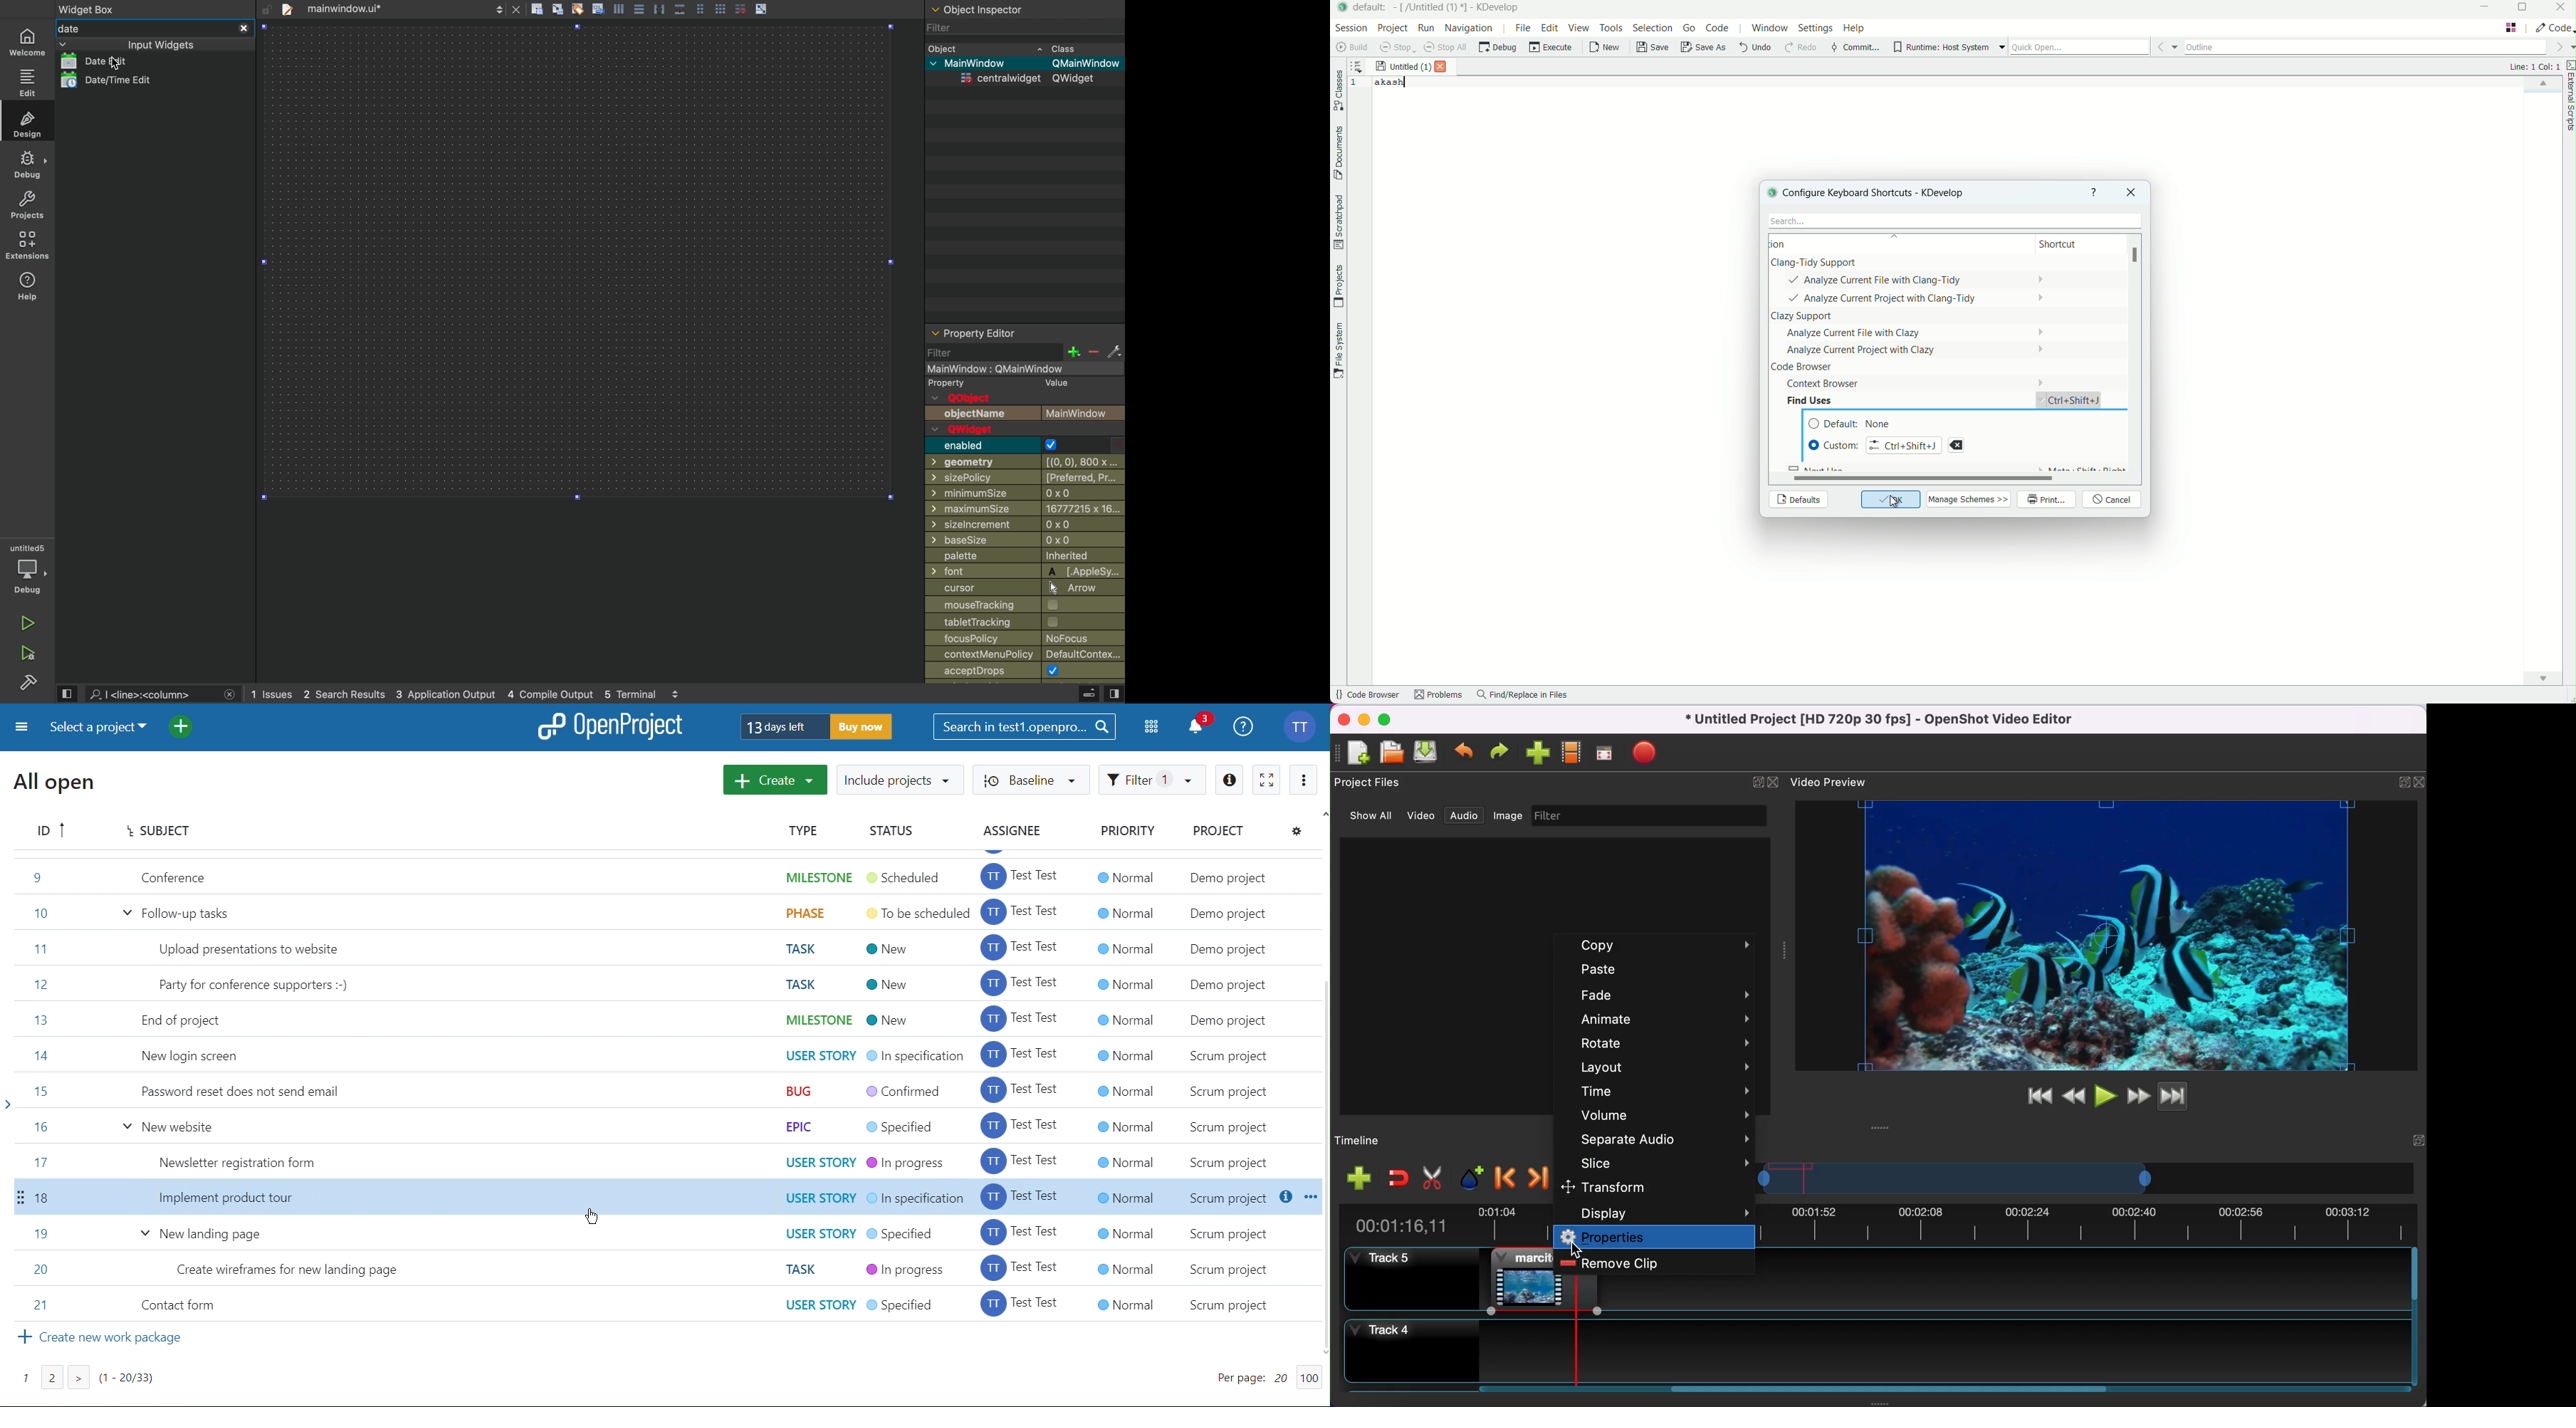  Describe the element at coordinates (2105, 1095) in the screenshot. I see `play` at that location.